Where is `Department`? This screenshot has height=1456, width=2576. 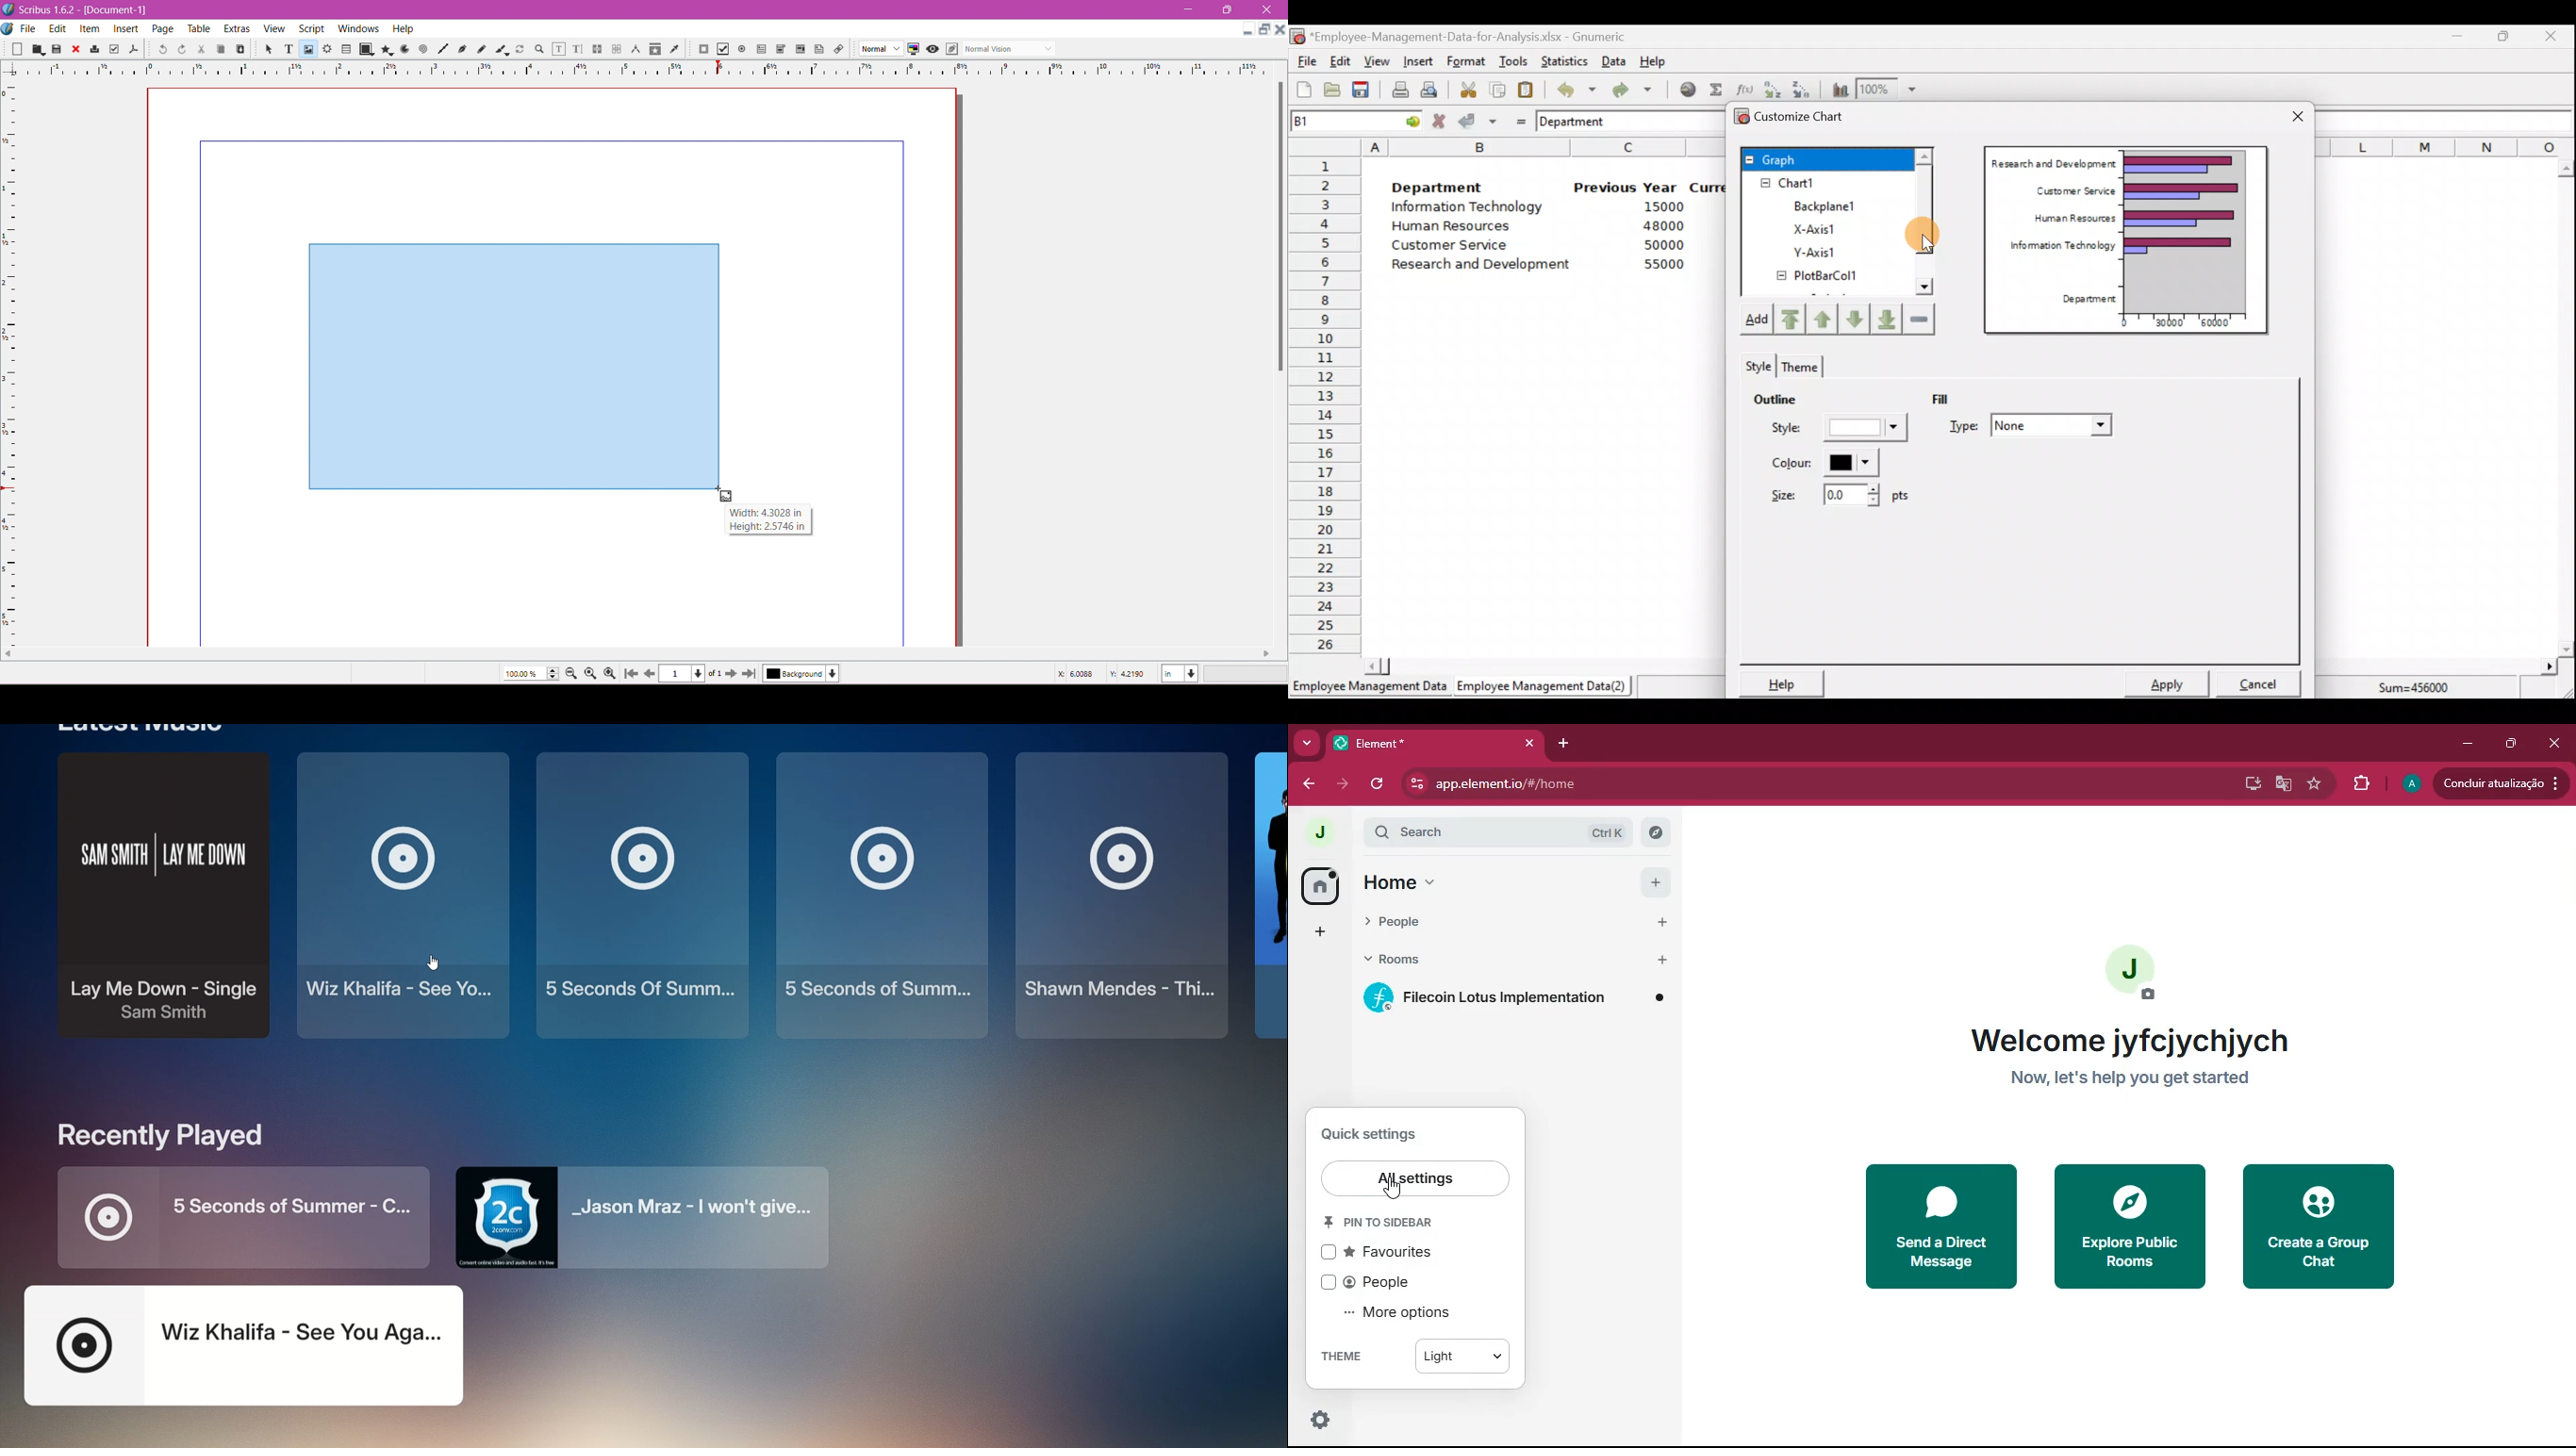 Department is located at coordinates (1581, 121).